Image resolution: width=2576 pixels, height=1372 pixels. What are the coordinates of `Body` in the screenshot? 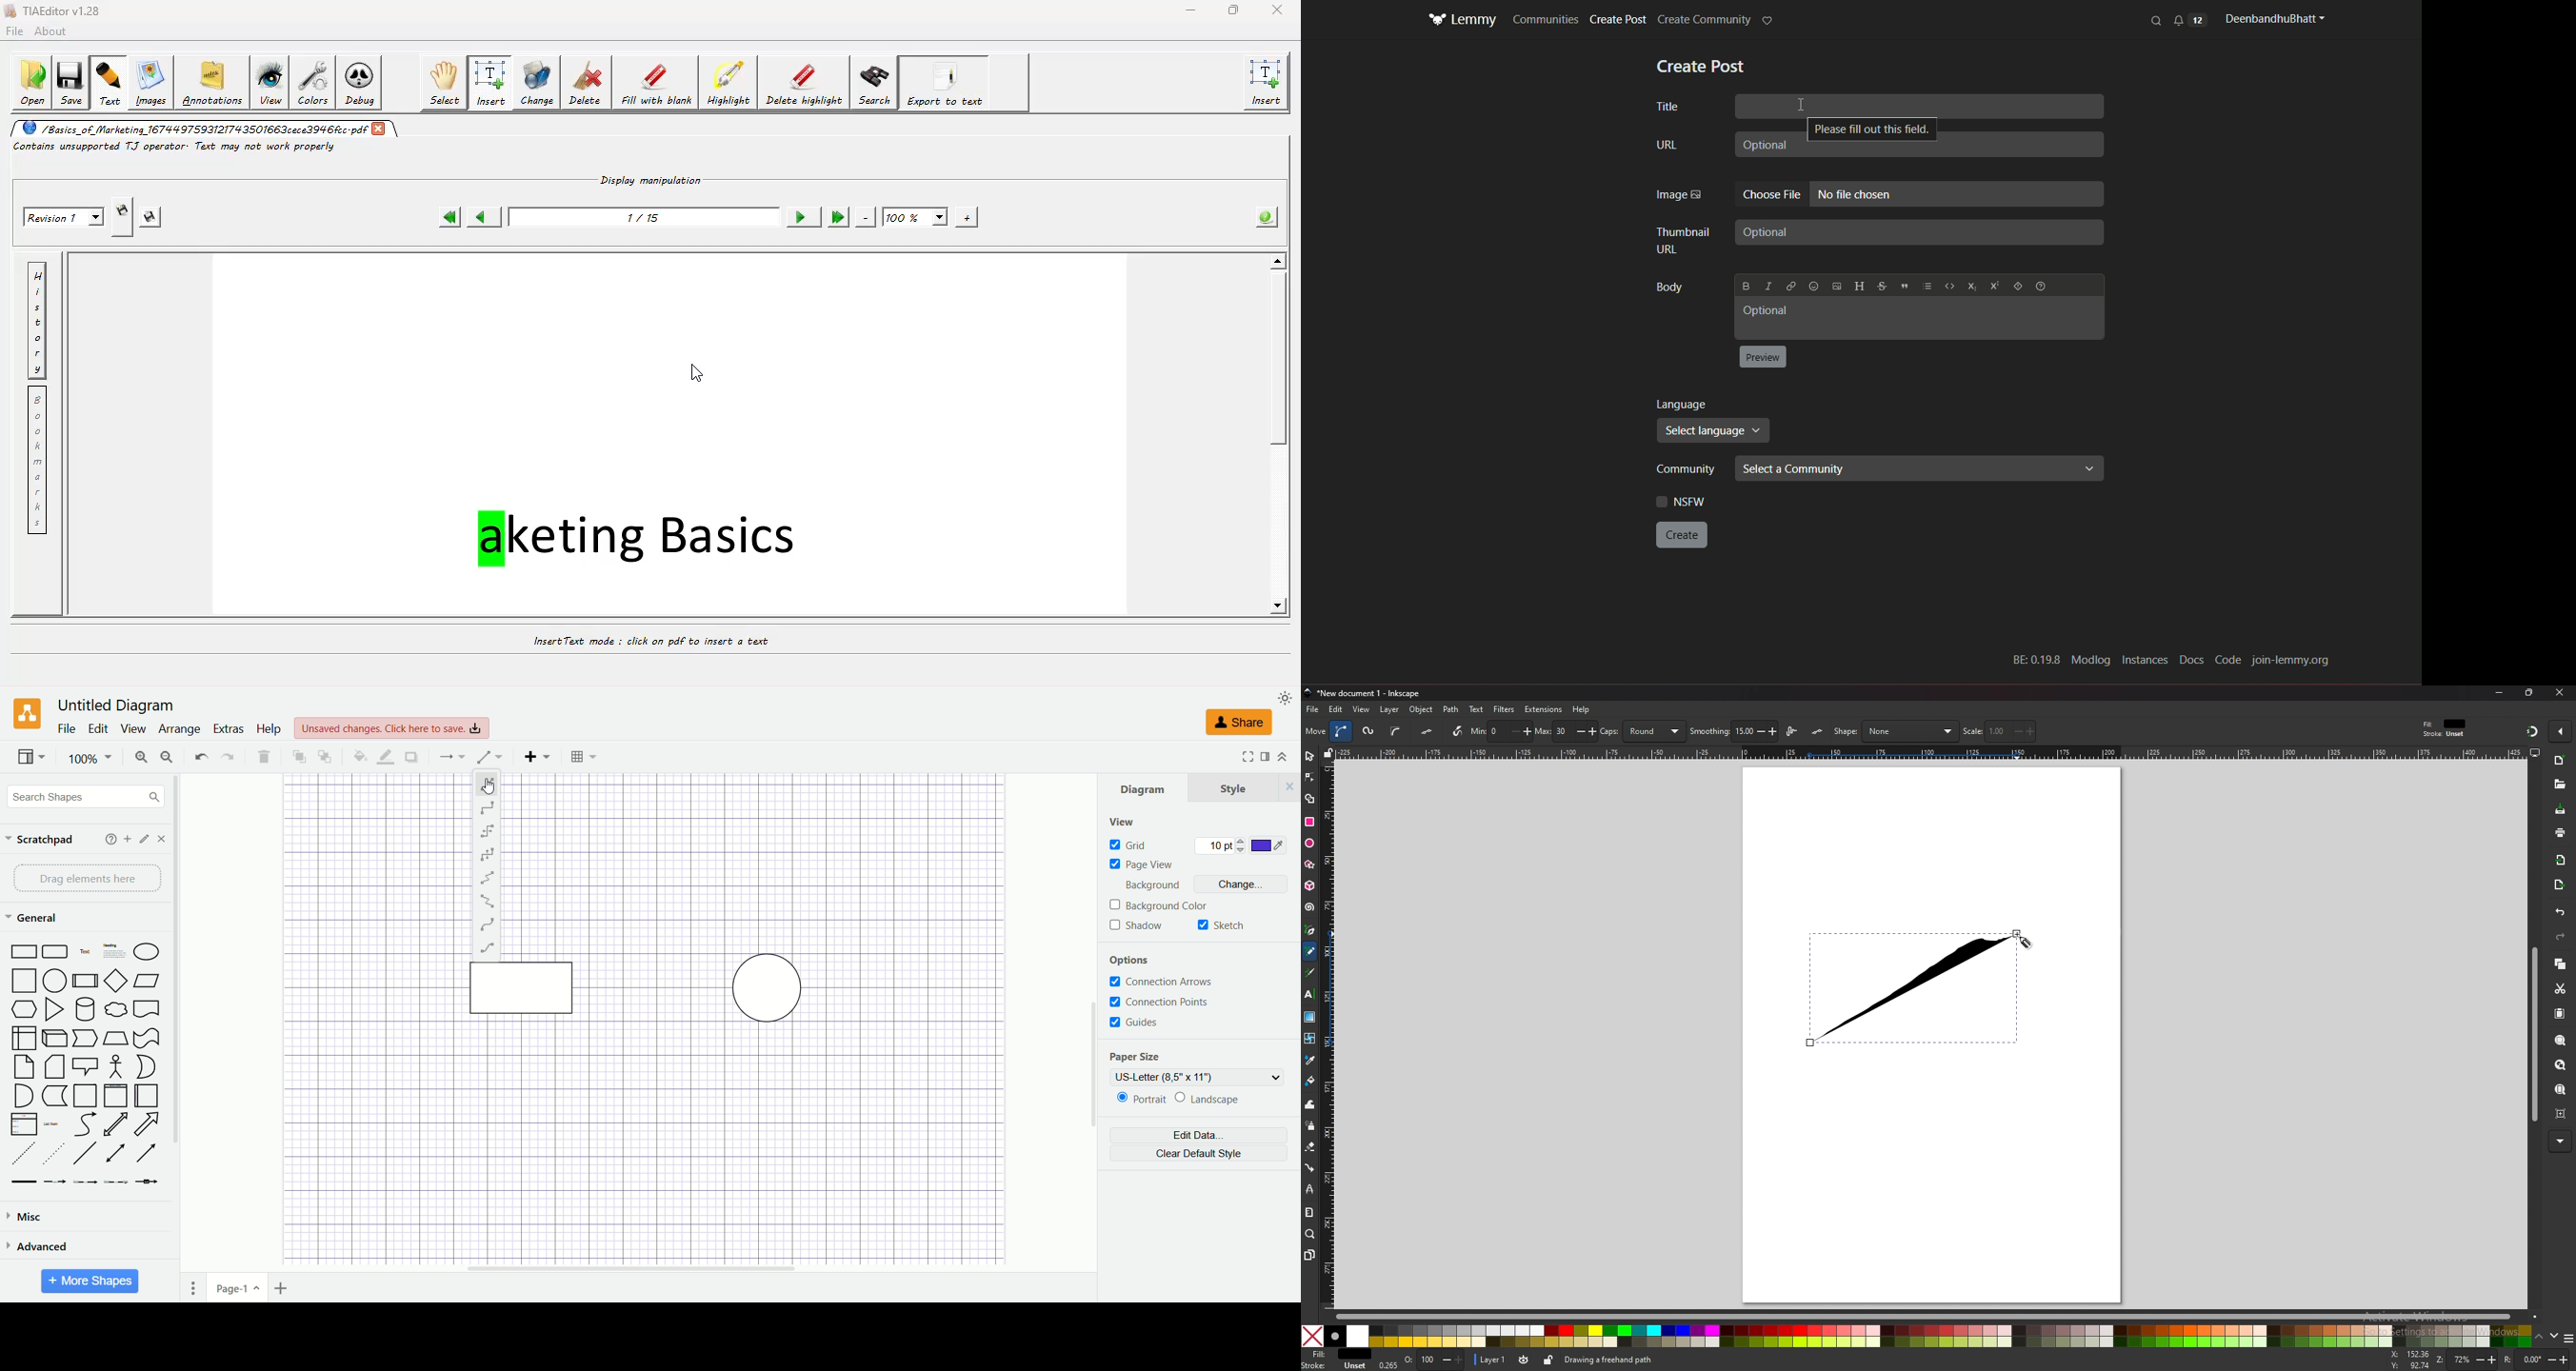 It's located at (1674, 289).